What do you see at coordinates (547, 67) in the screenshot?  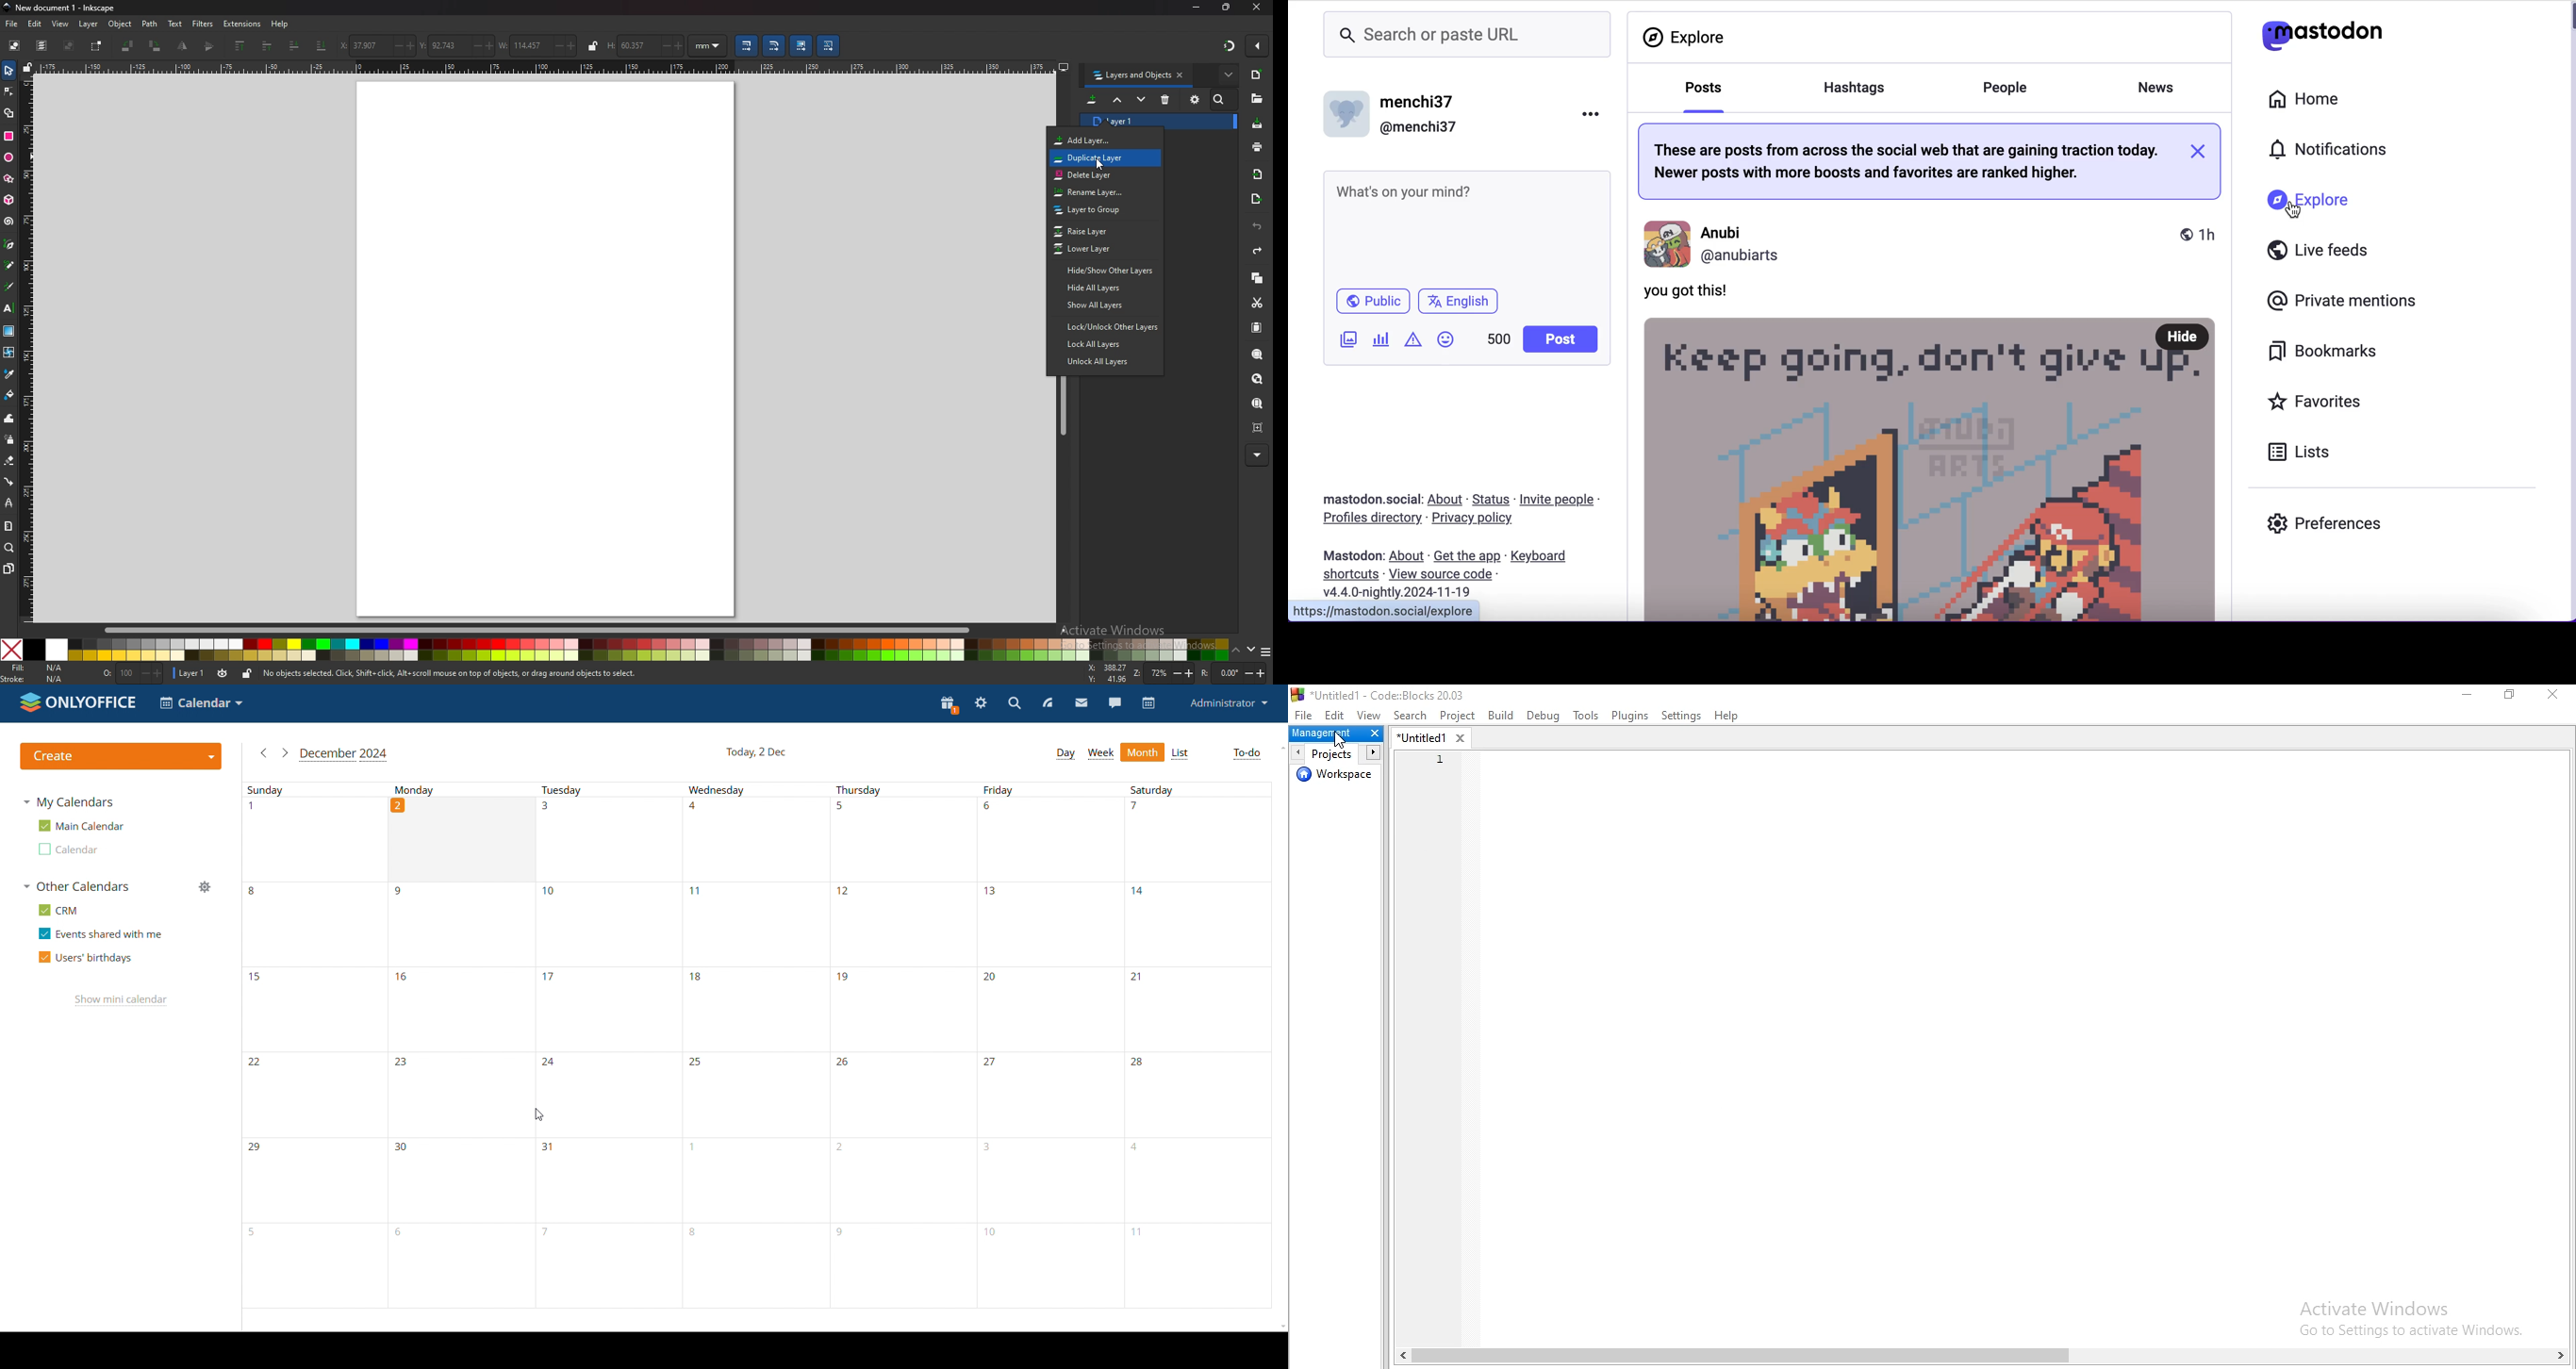 I see `horizontal scale` at bounding box center [547, 67].